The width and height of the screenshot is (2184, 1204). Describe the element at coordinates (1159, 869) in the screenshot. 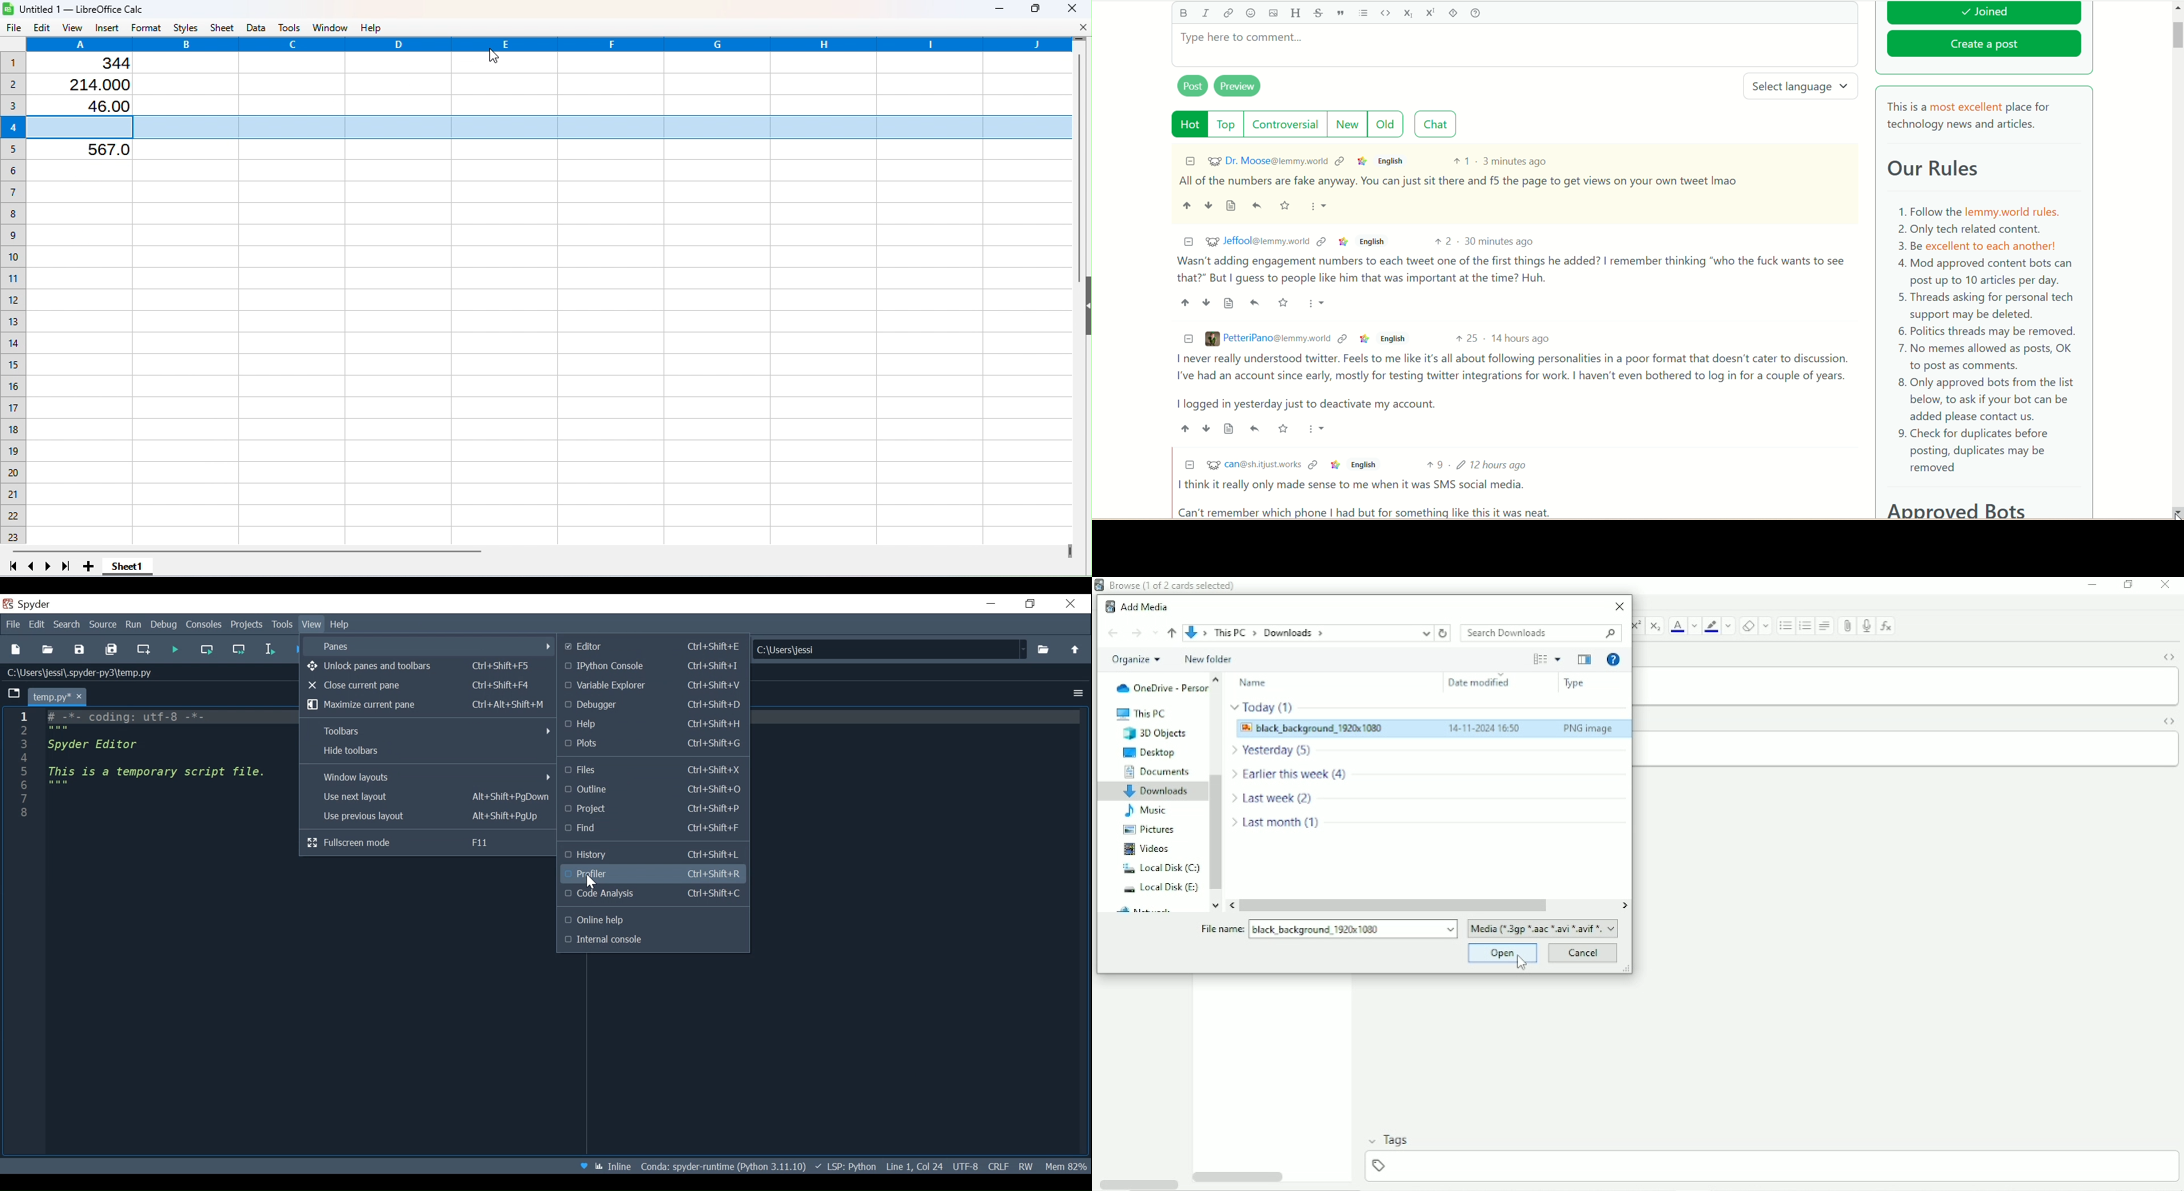

I see `Local Disk (C:)` at that location.